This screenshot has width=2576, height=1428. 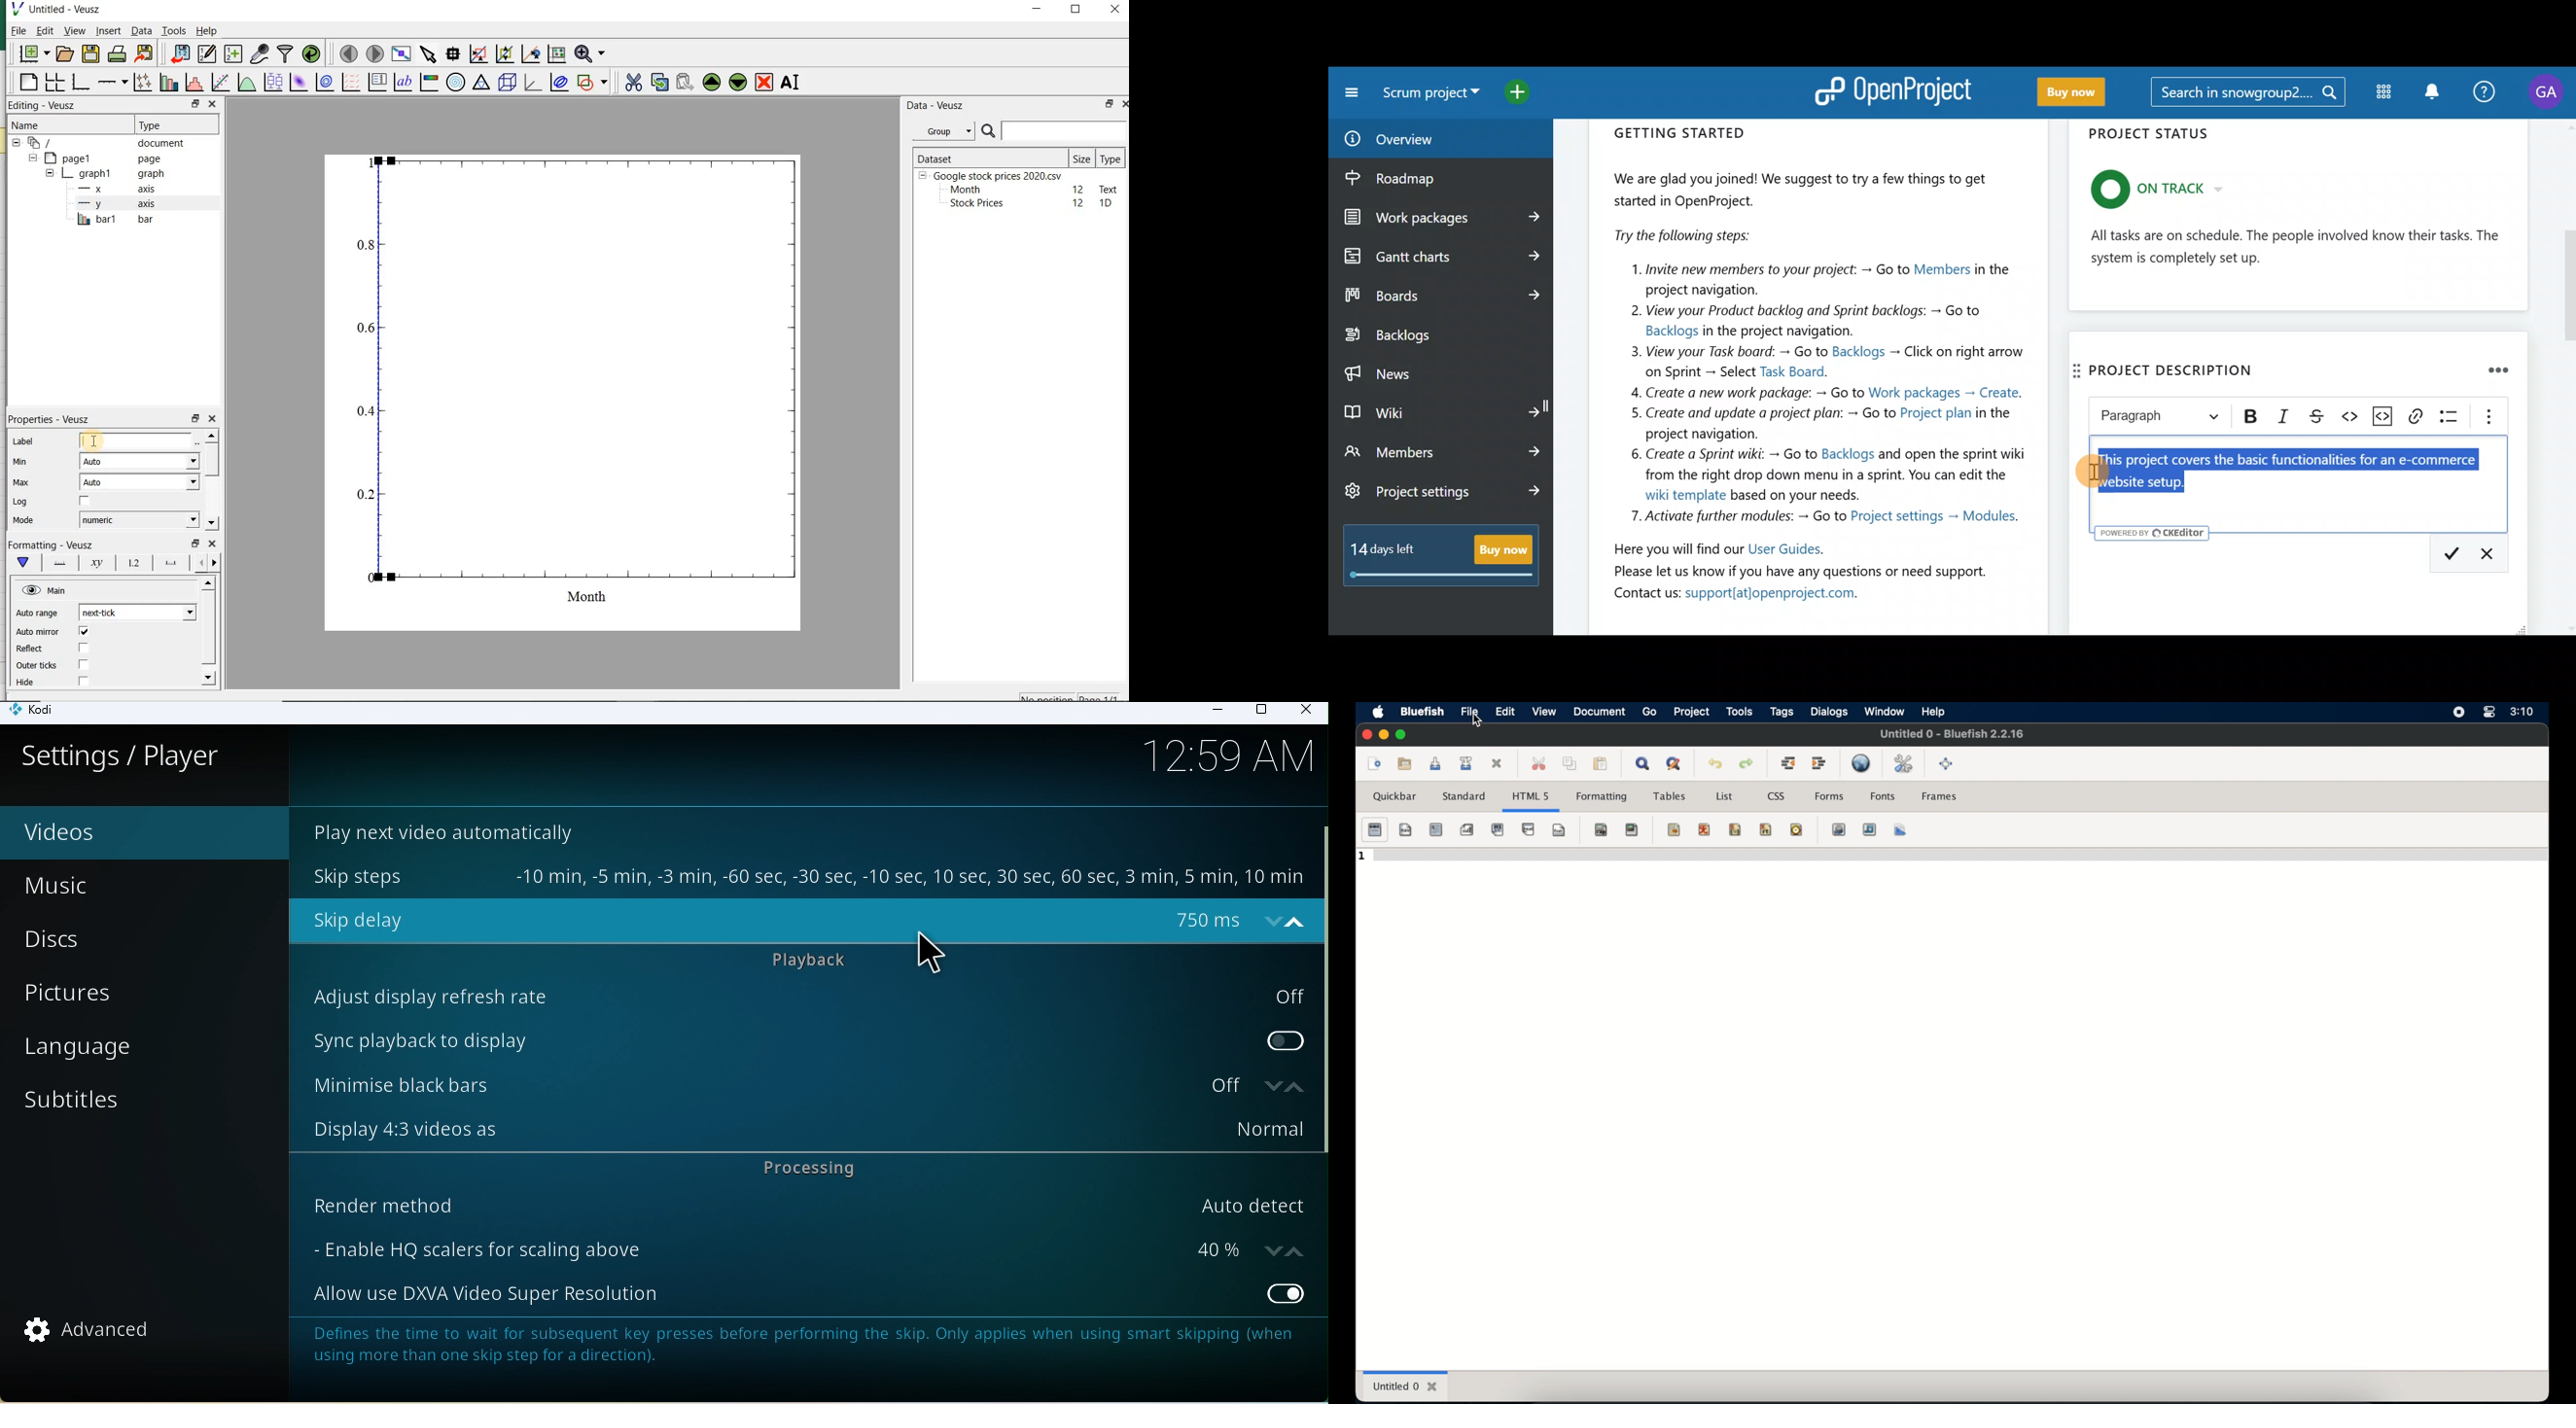 What do you see at coordinates (799, 997) in the screenshot?
I see `Auto display refresh rate` at bounding box center [799, 997].